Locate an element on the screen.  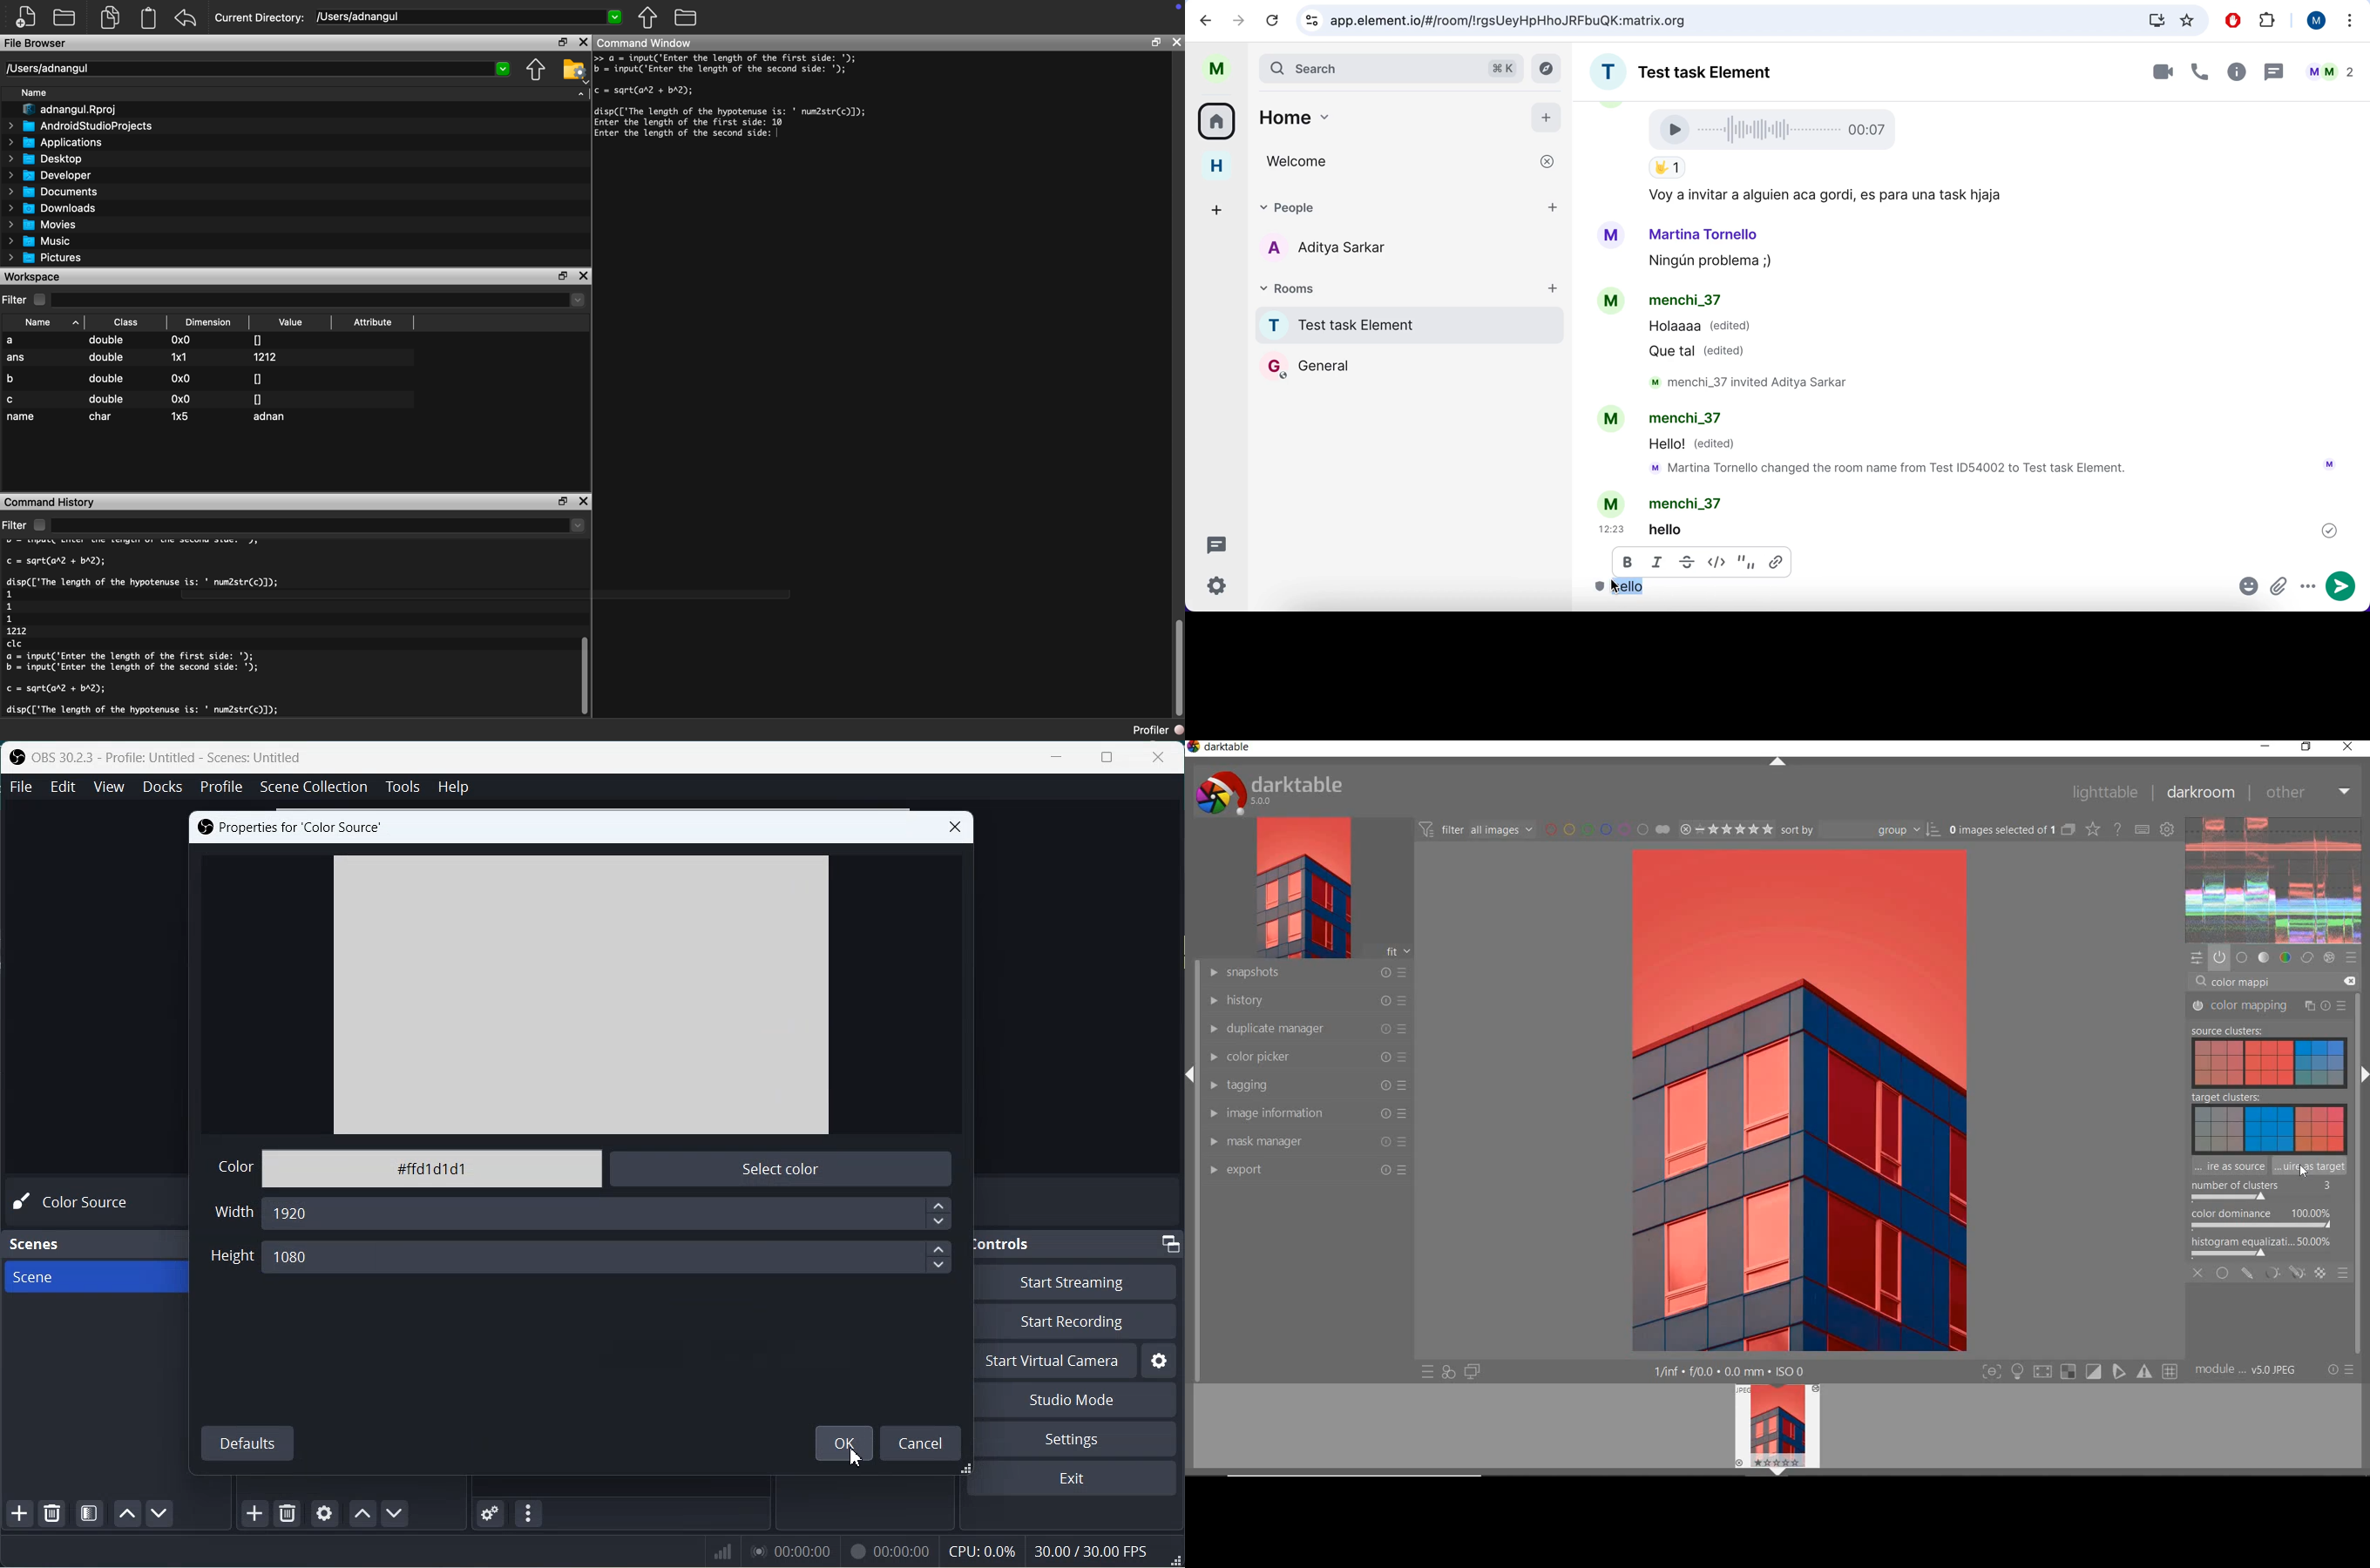
Select color is located at coordinates (785, 1168).